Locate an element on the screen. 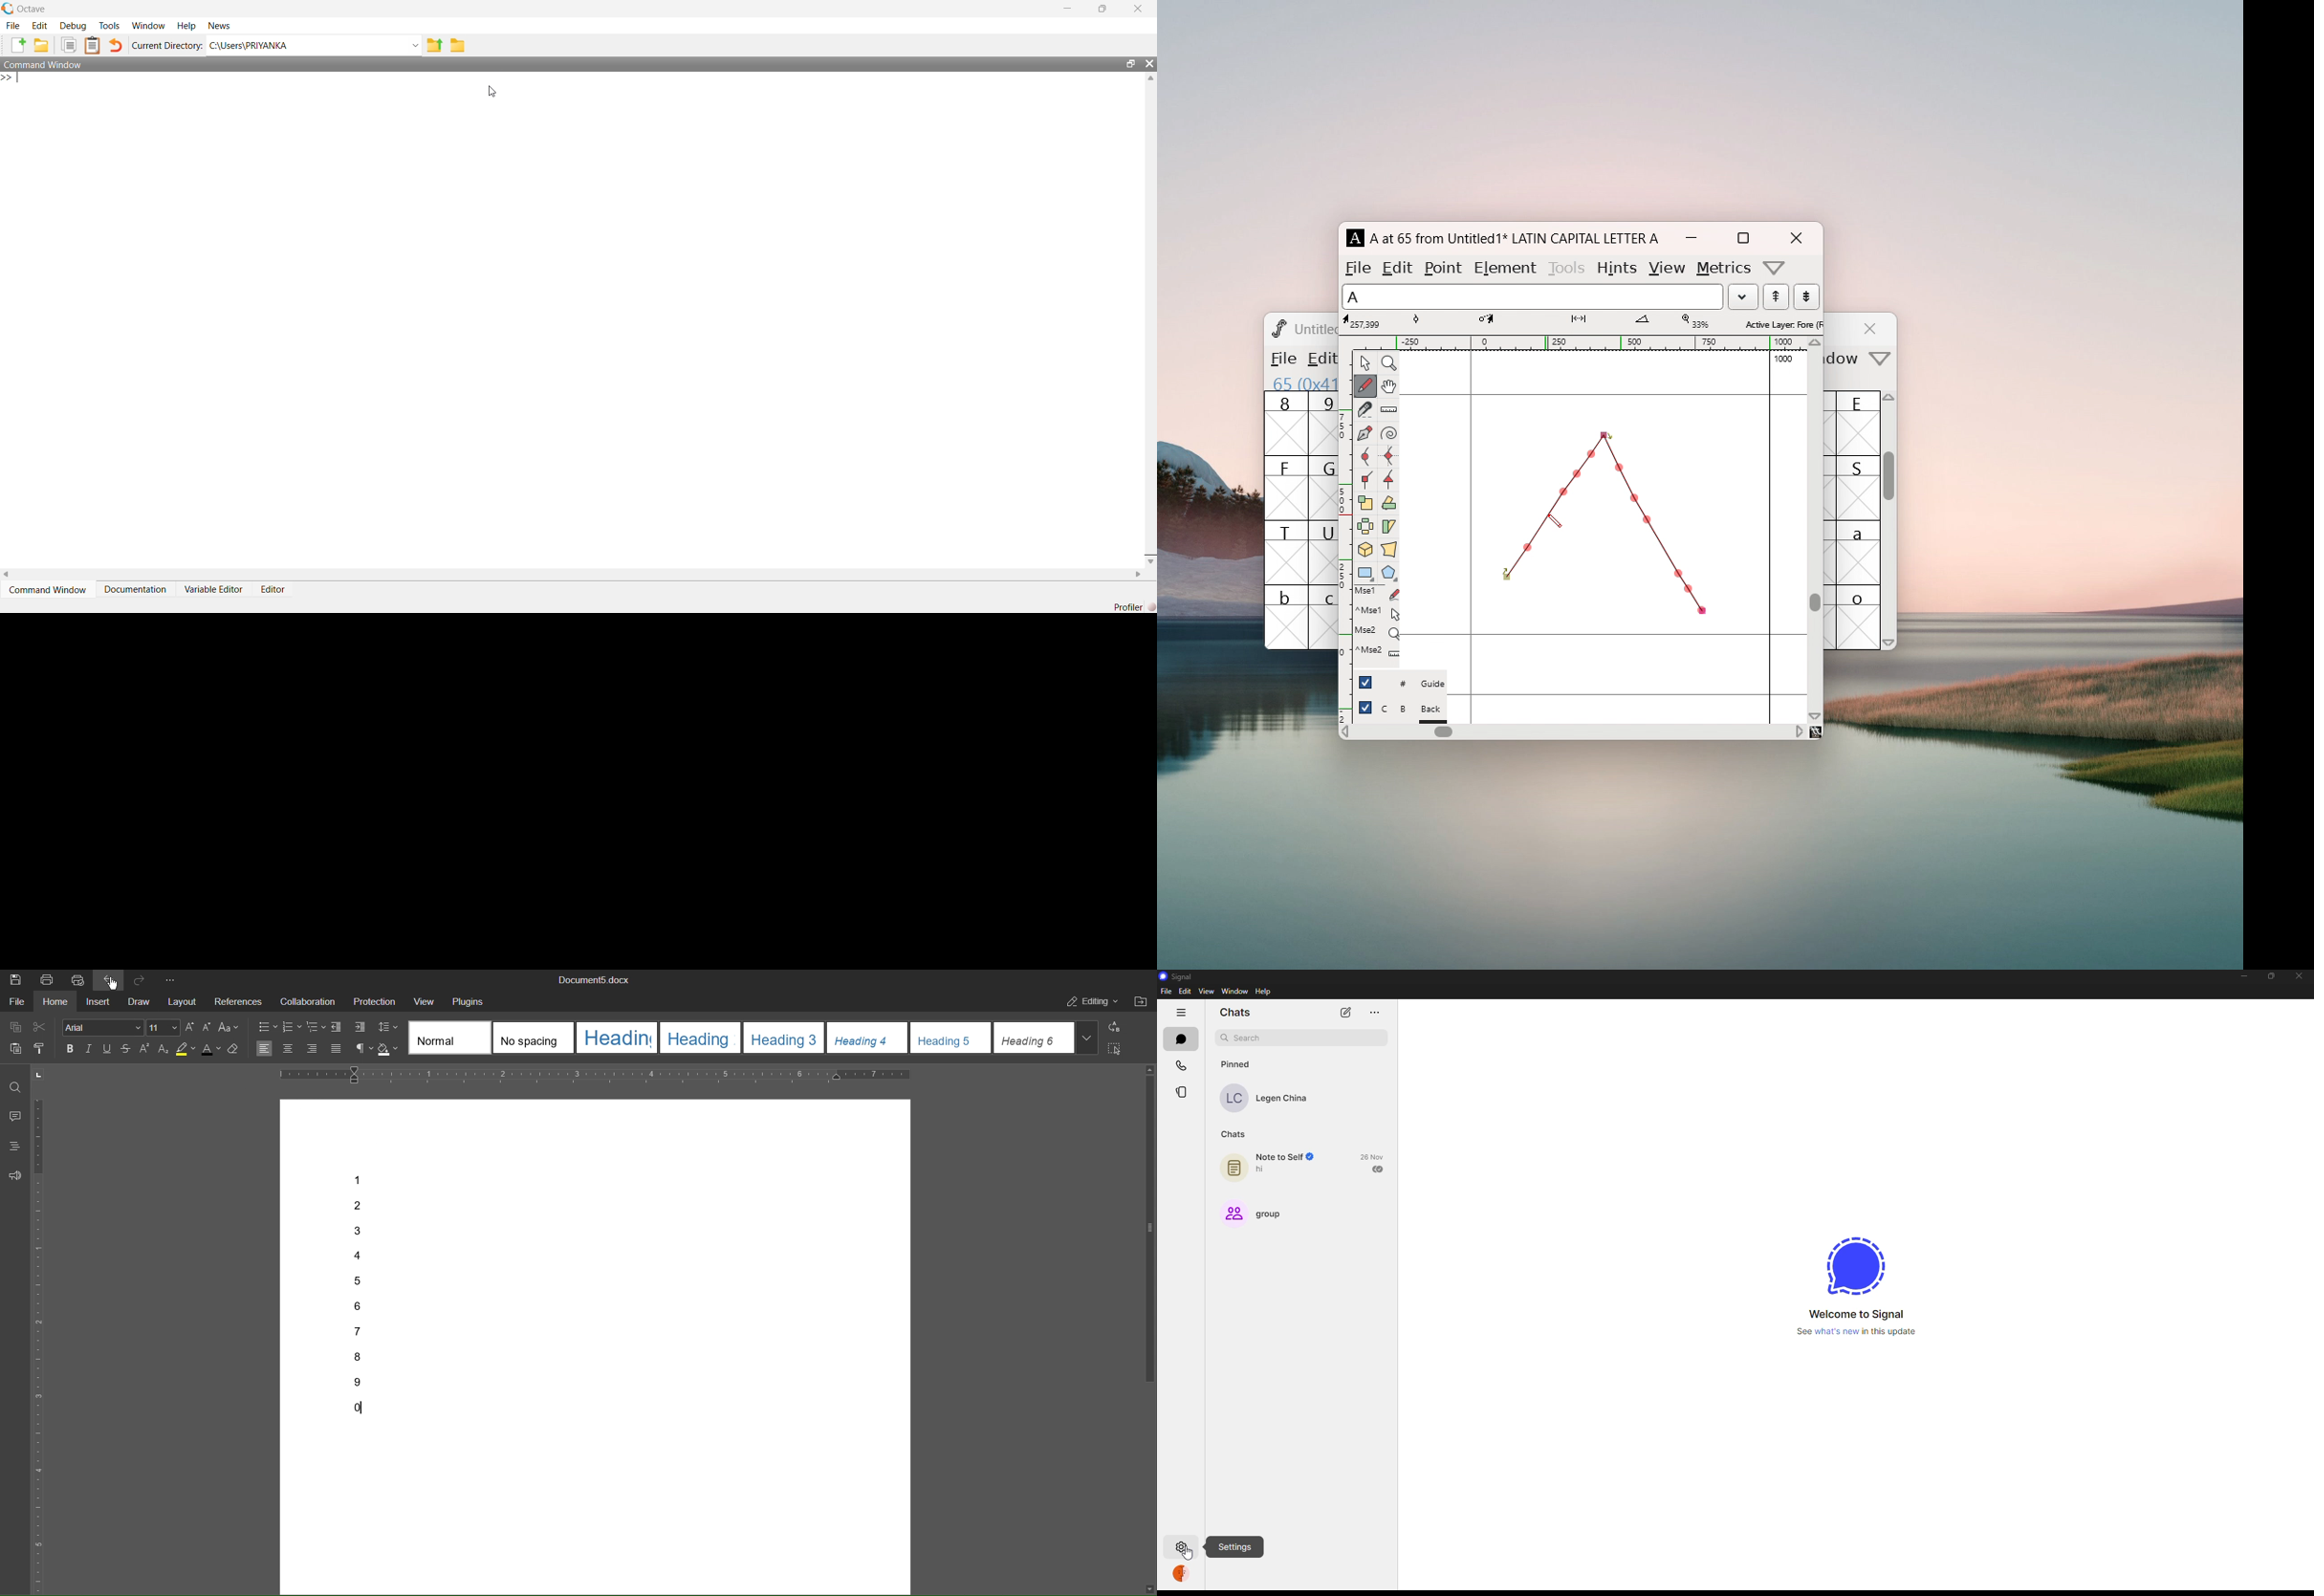 Image resolution: width=2324 pixels, height=1596 pixels. stories is located at coordinates (1183, 1092).